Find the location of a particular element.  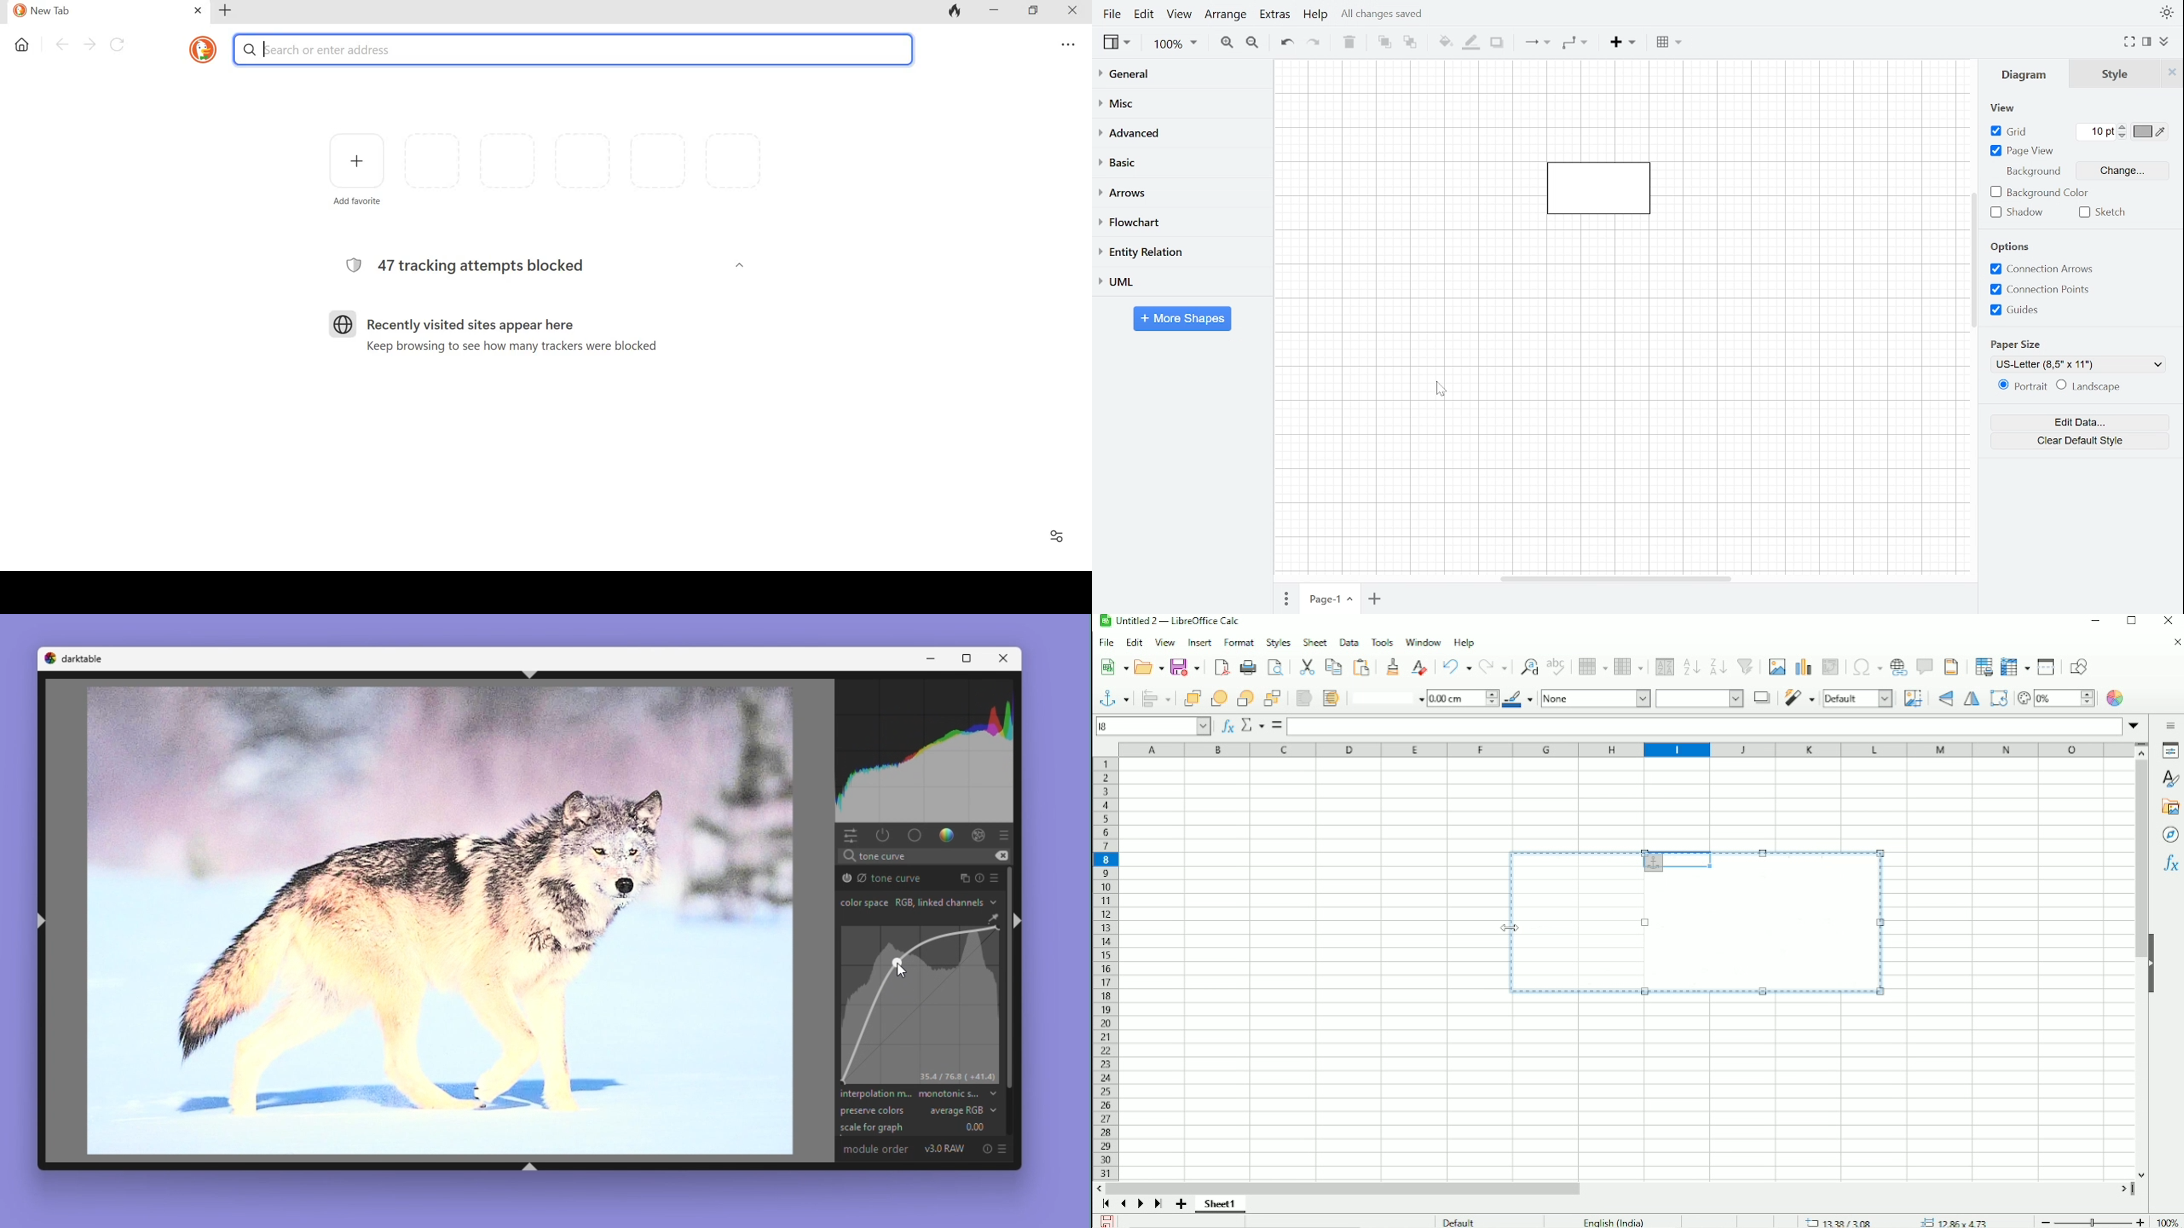

Connection points is located at coordinates (2045, 289).